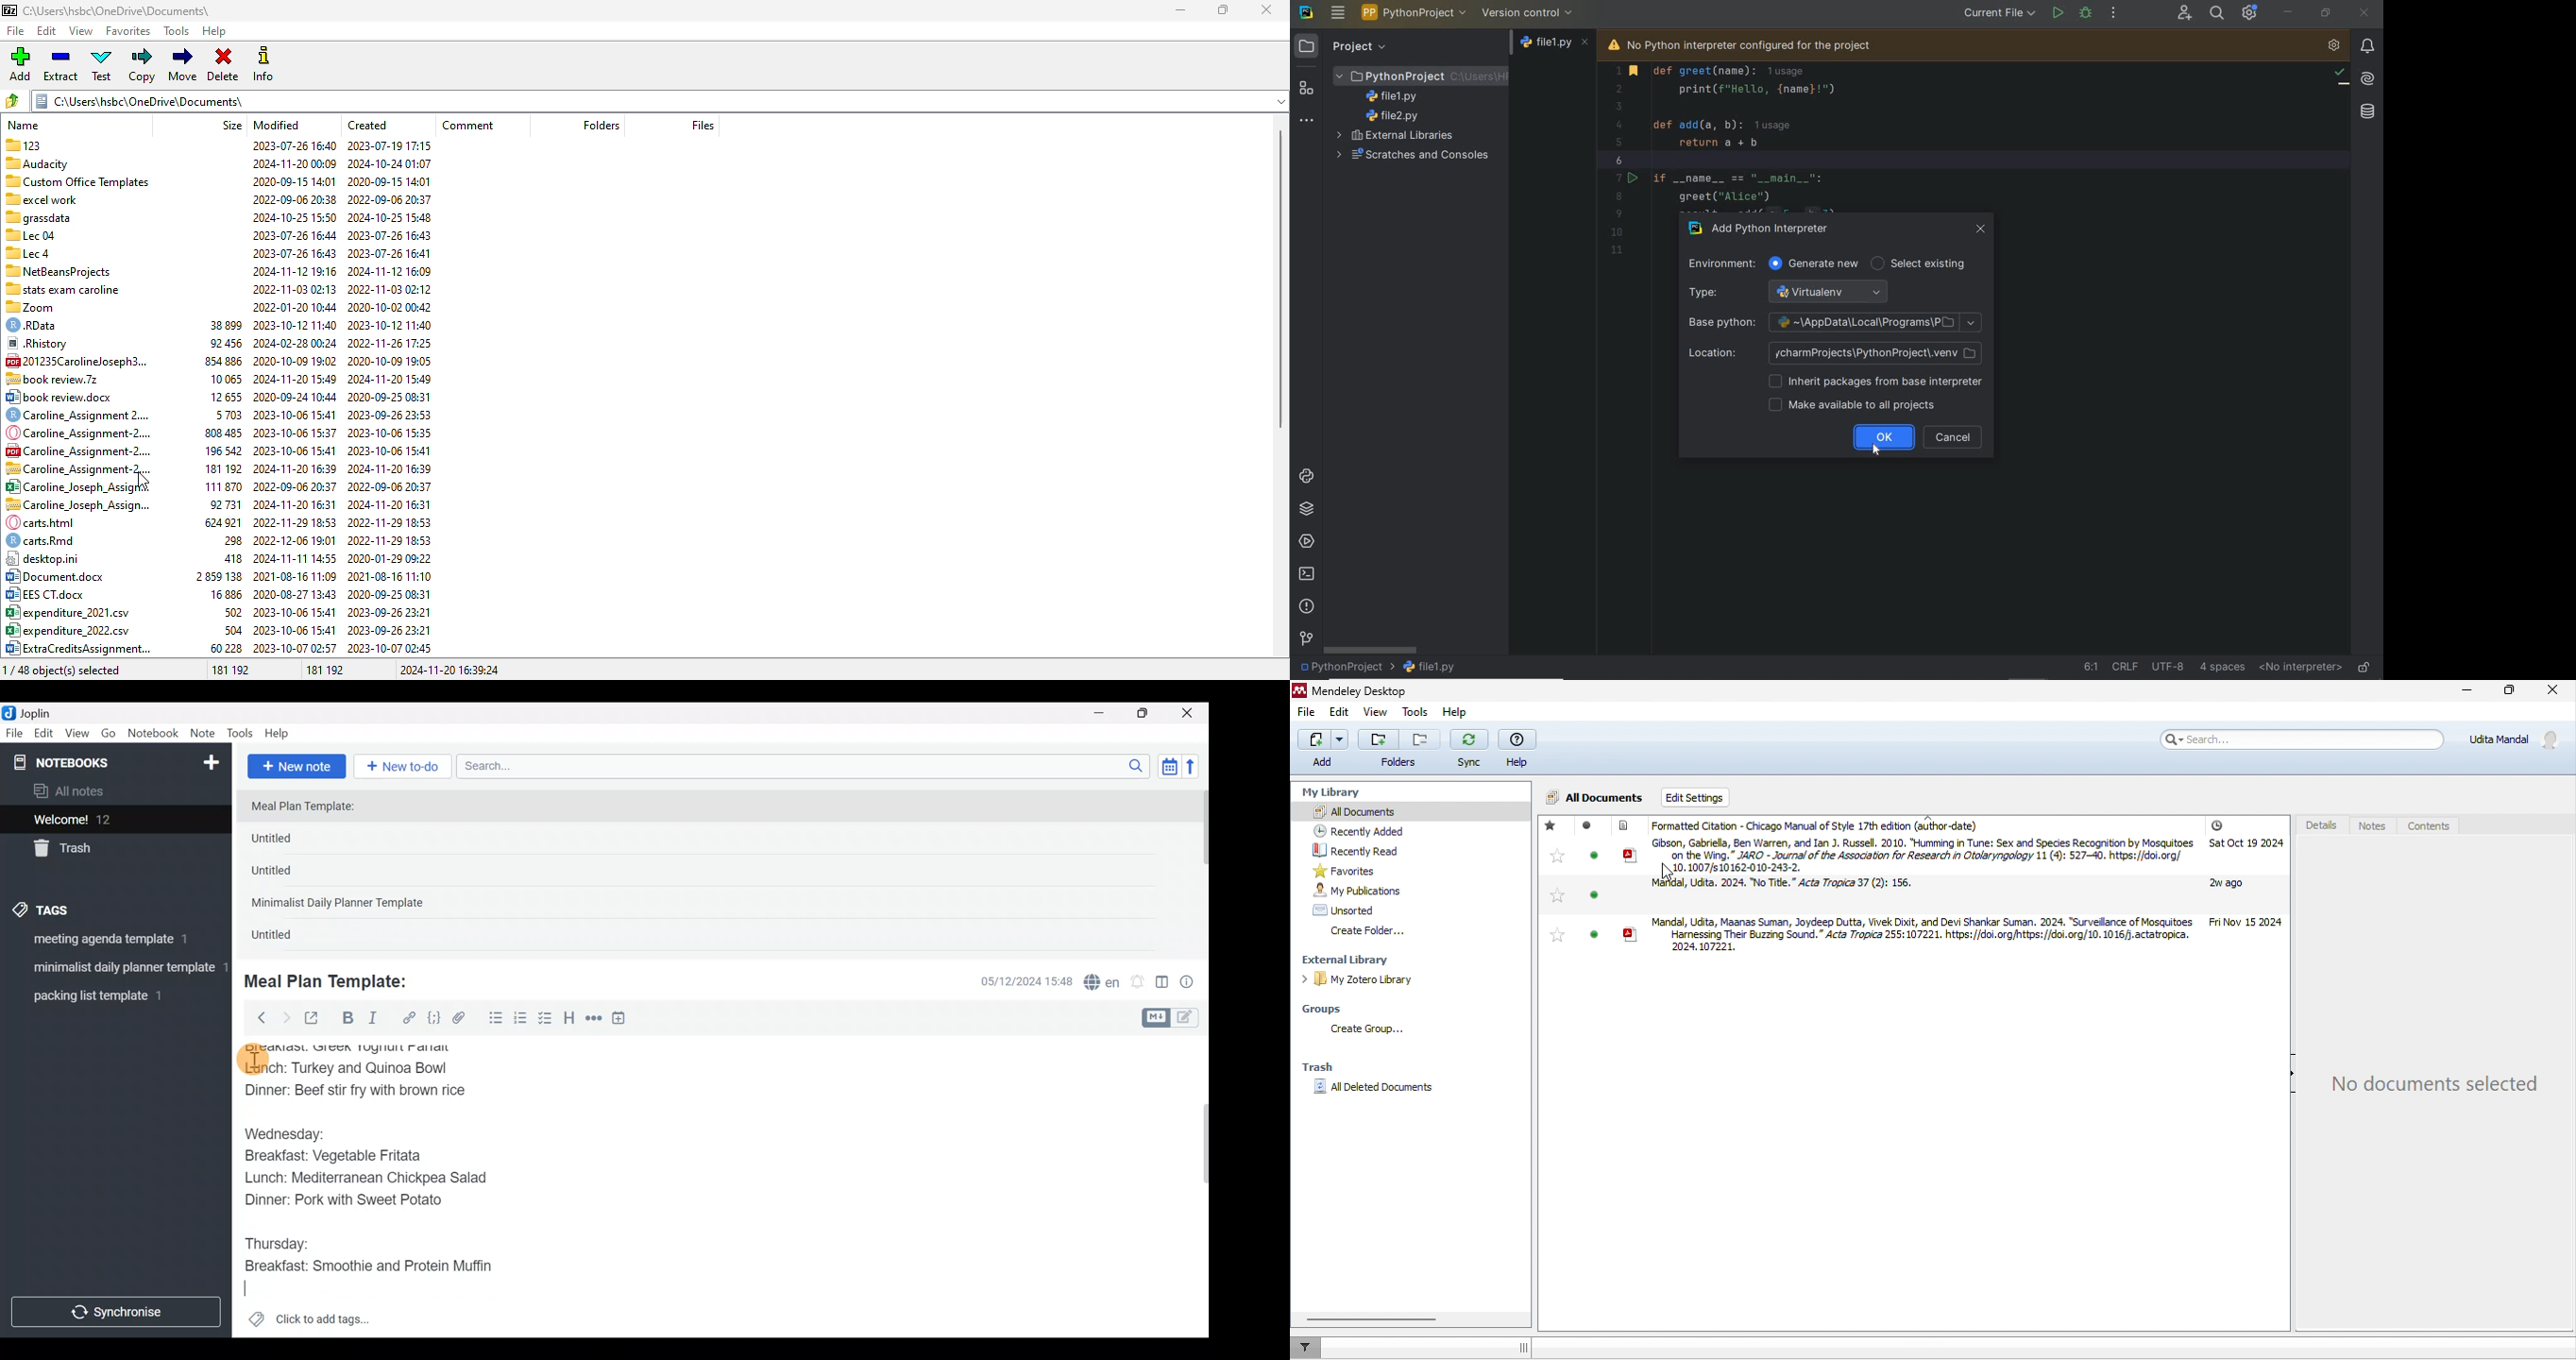 The height and width of the screenshot is (1372, 2576). I want to click on Notebooks, so click(89, 762).